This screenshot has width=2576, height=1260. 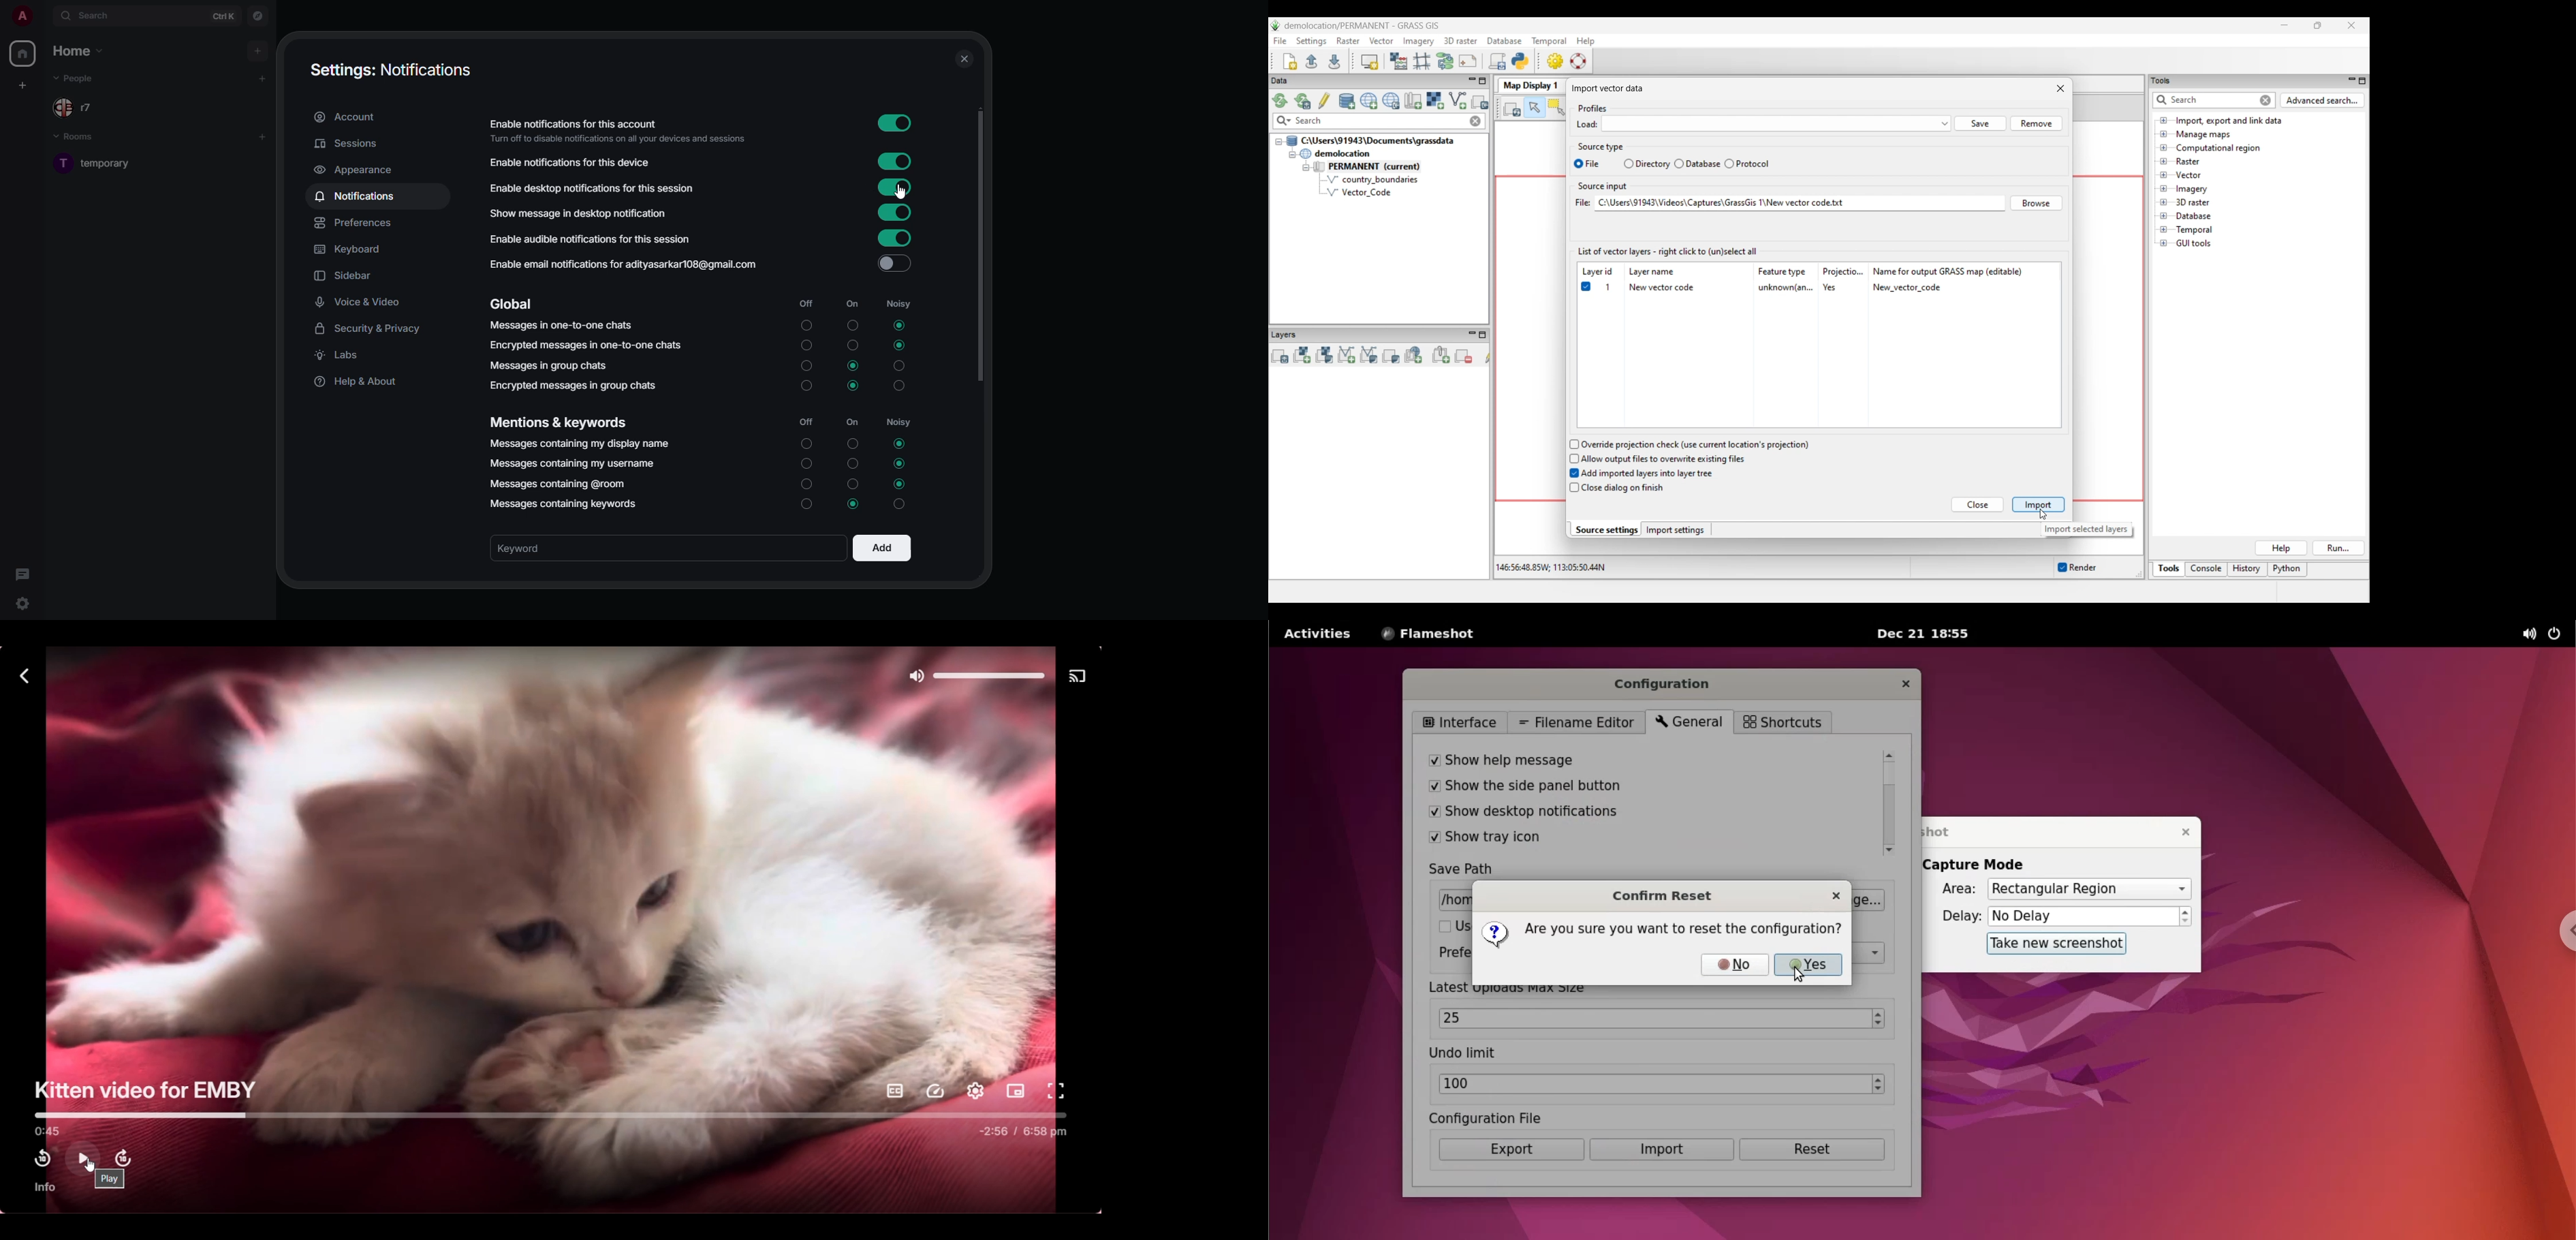 I want to click on No Delay, so click(x=2083, y=917).